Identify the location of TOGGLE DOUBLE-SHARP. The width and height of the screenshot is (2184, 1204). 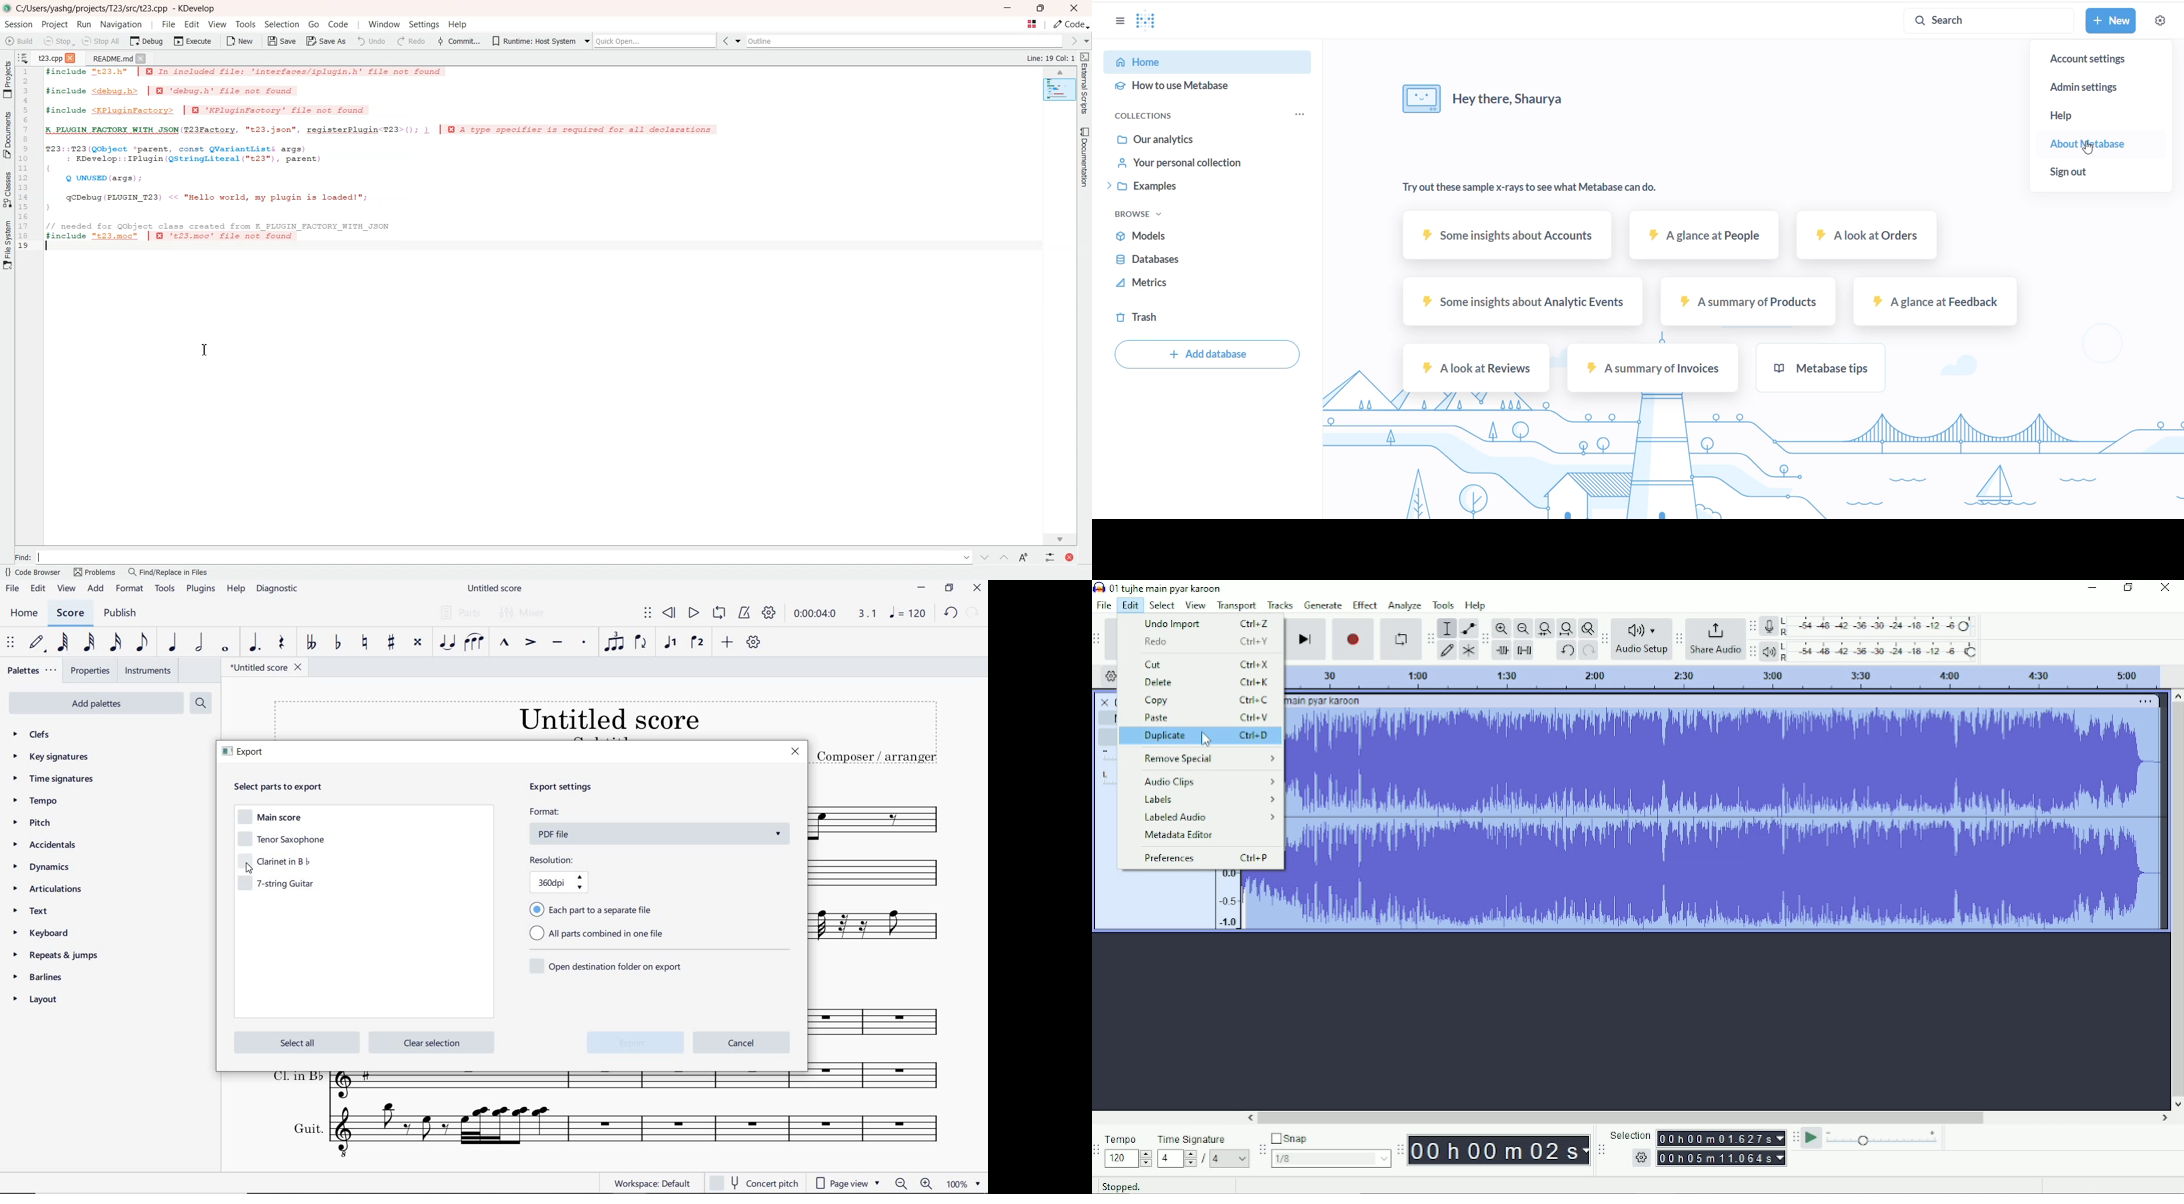
(417, 644).